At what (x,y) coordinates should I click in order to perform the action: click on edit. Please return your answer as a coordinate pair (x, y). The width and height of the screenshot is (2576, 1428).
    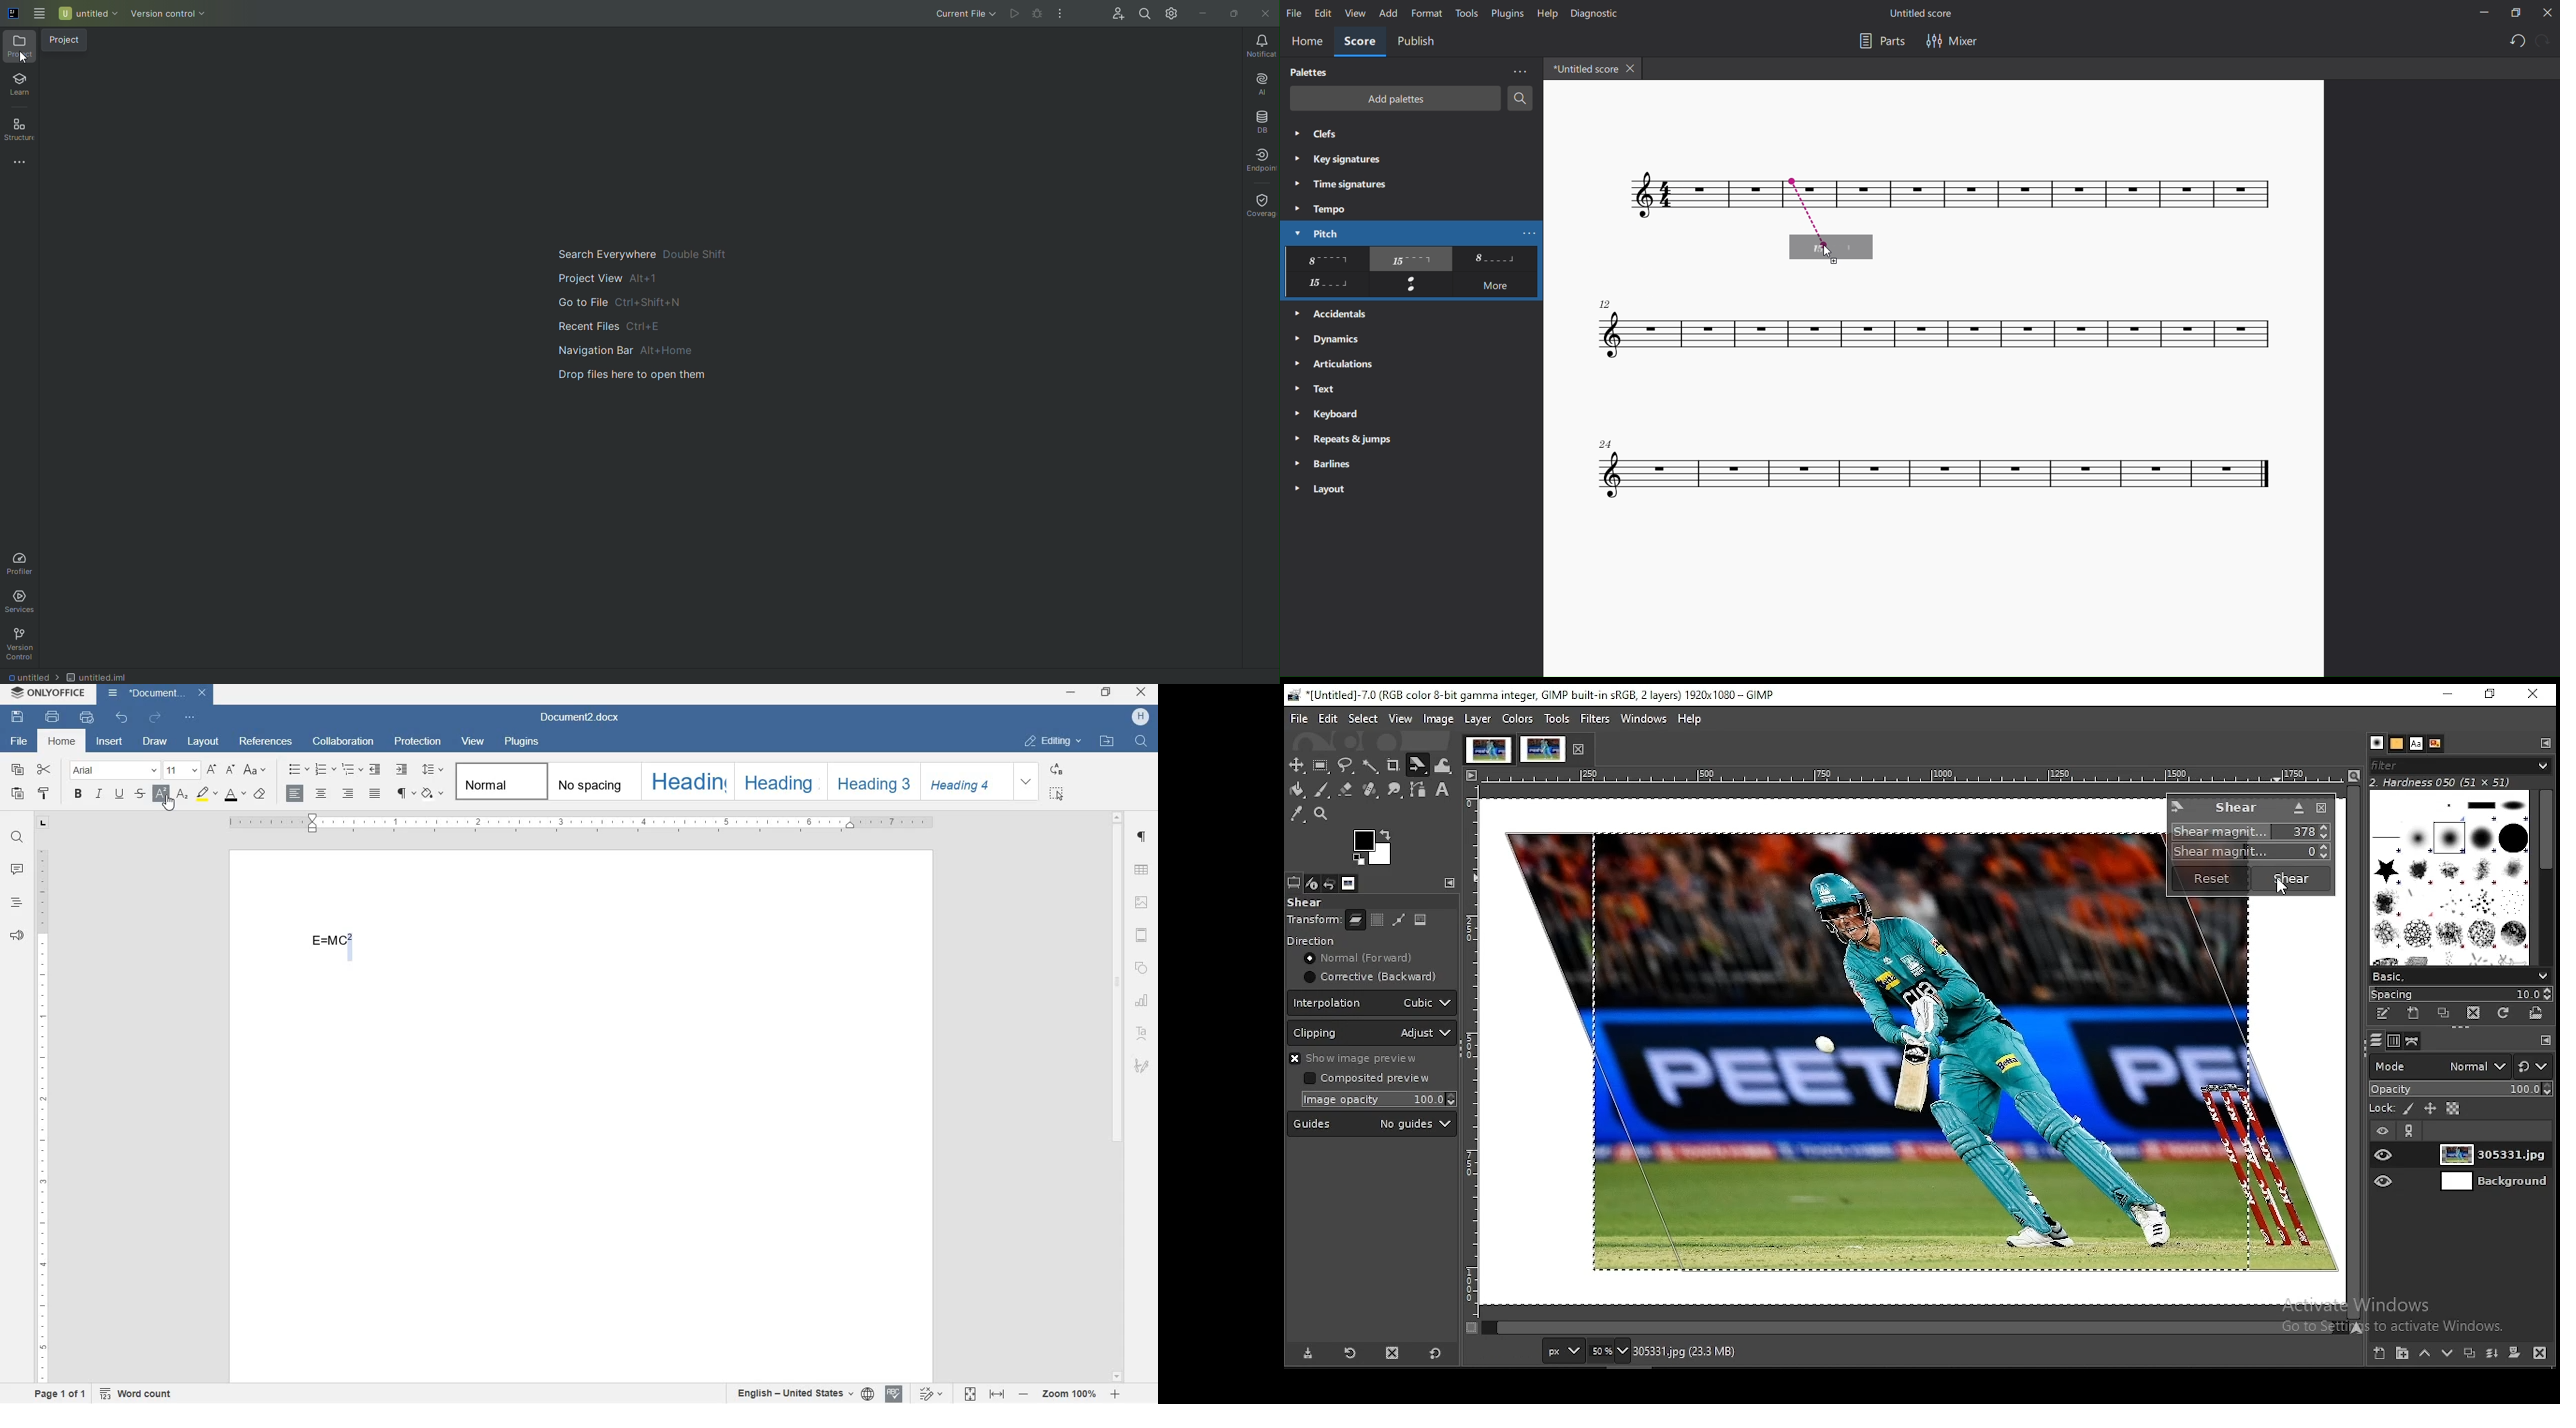
    Looking at the image, I should click on (1321, 14).